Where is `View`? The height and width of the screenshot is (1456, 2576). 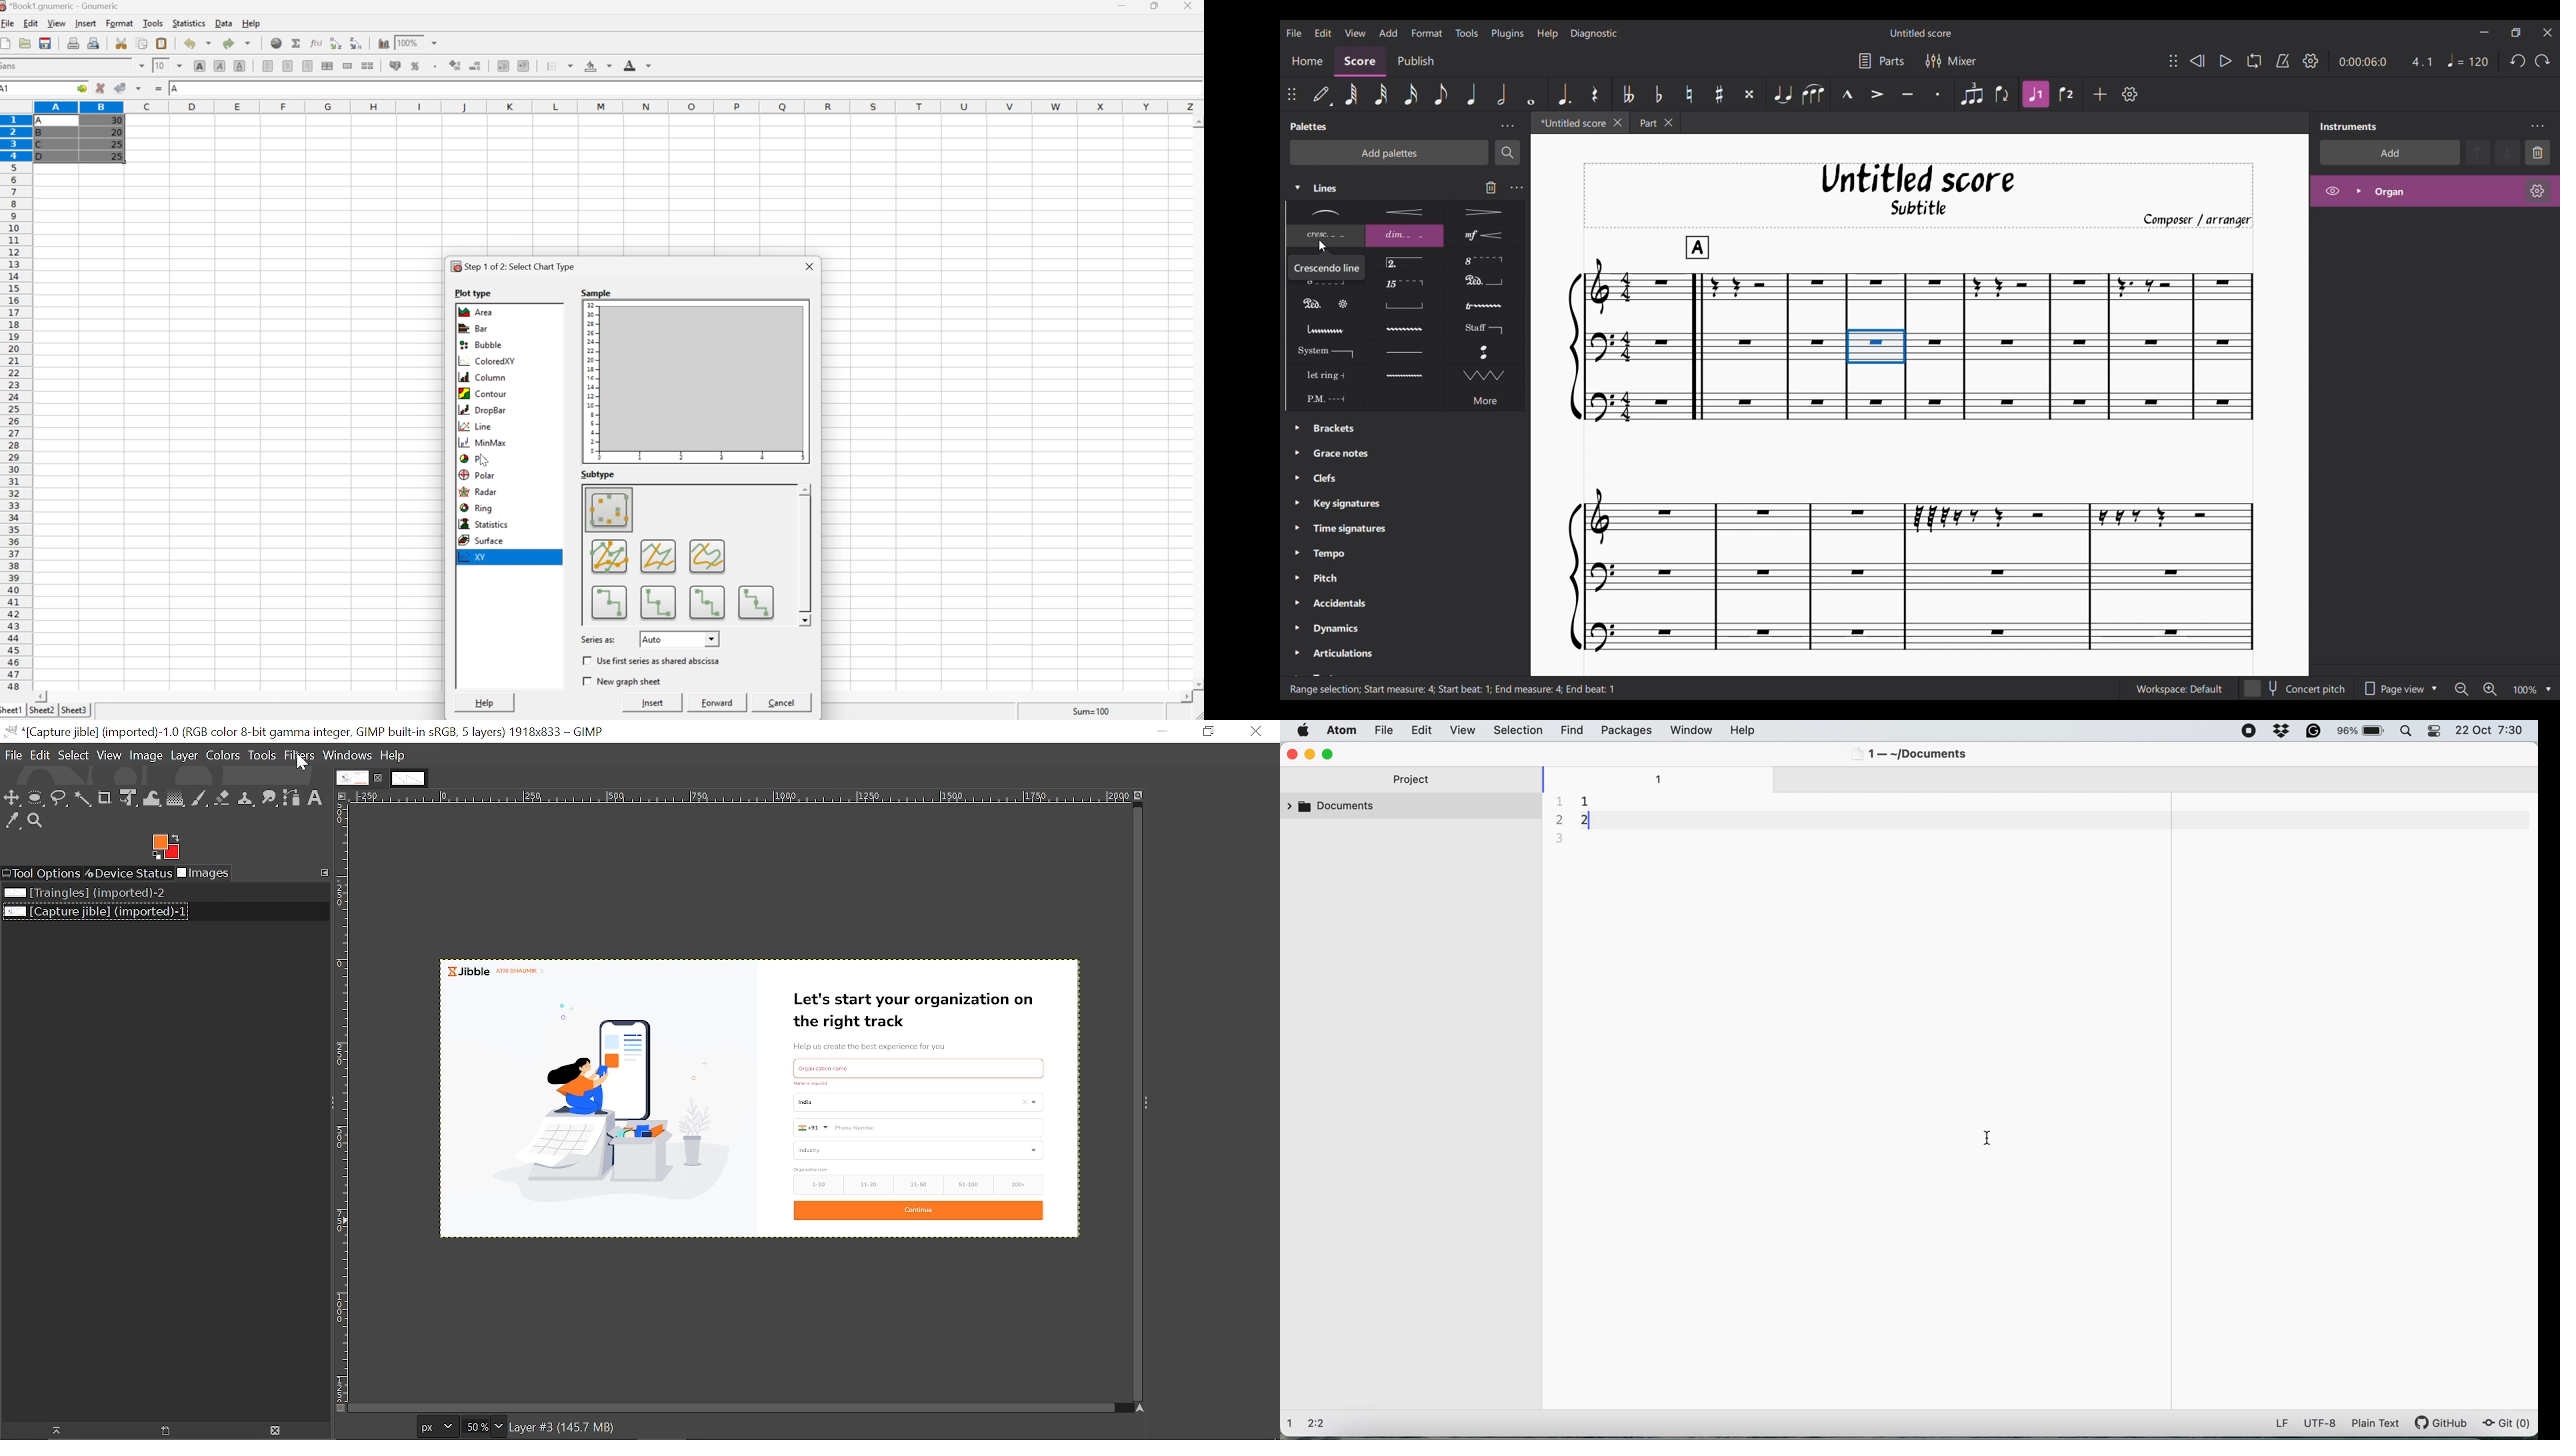 View is located at coordinates (110, 756).